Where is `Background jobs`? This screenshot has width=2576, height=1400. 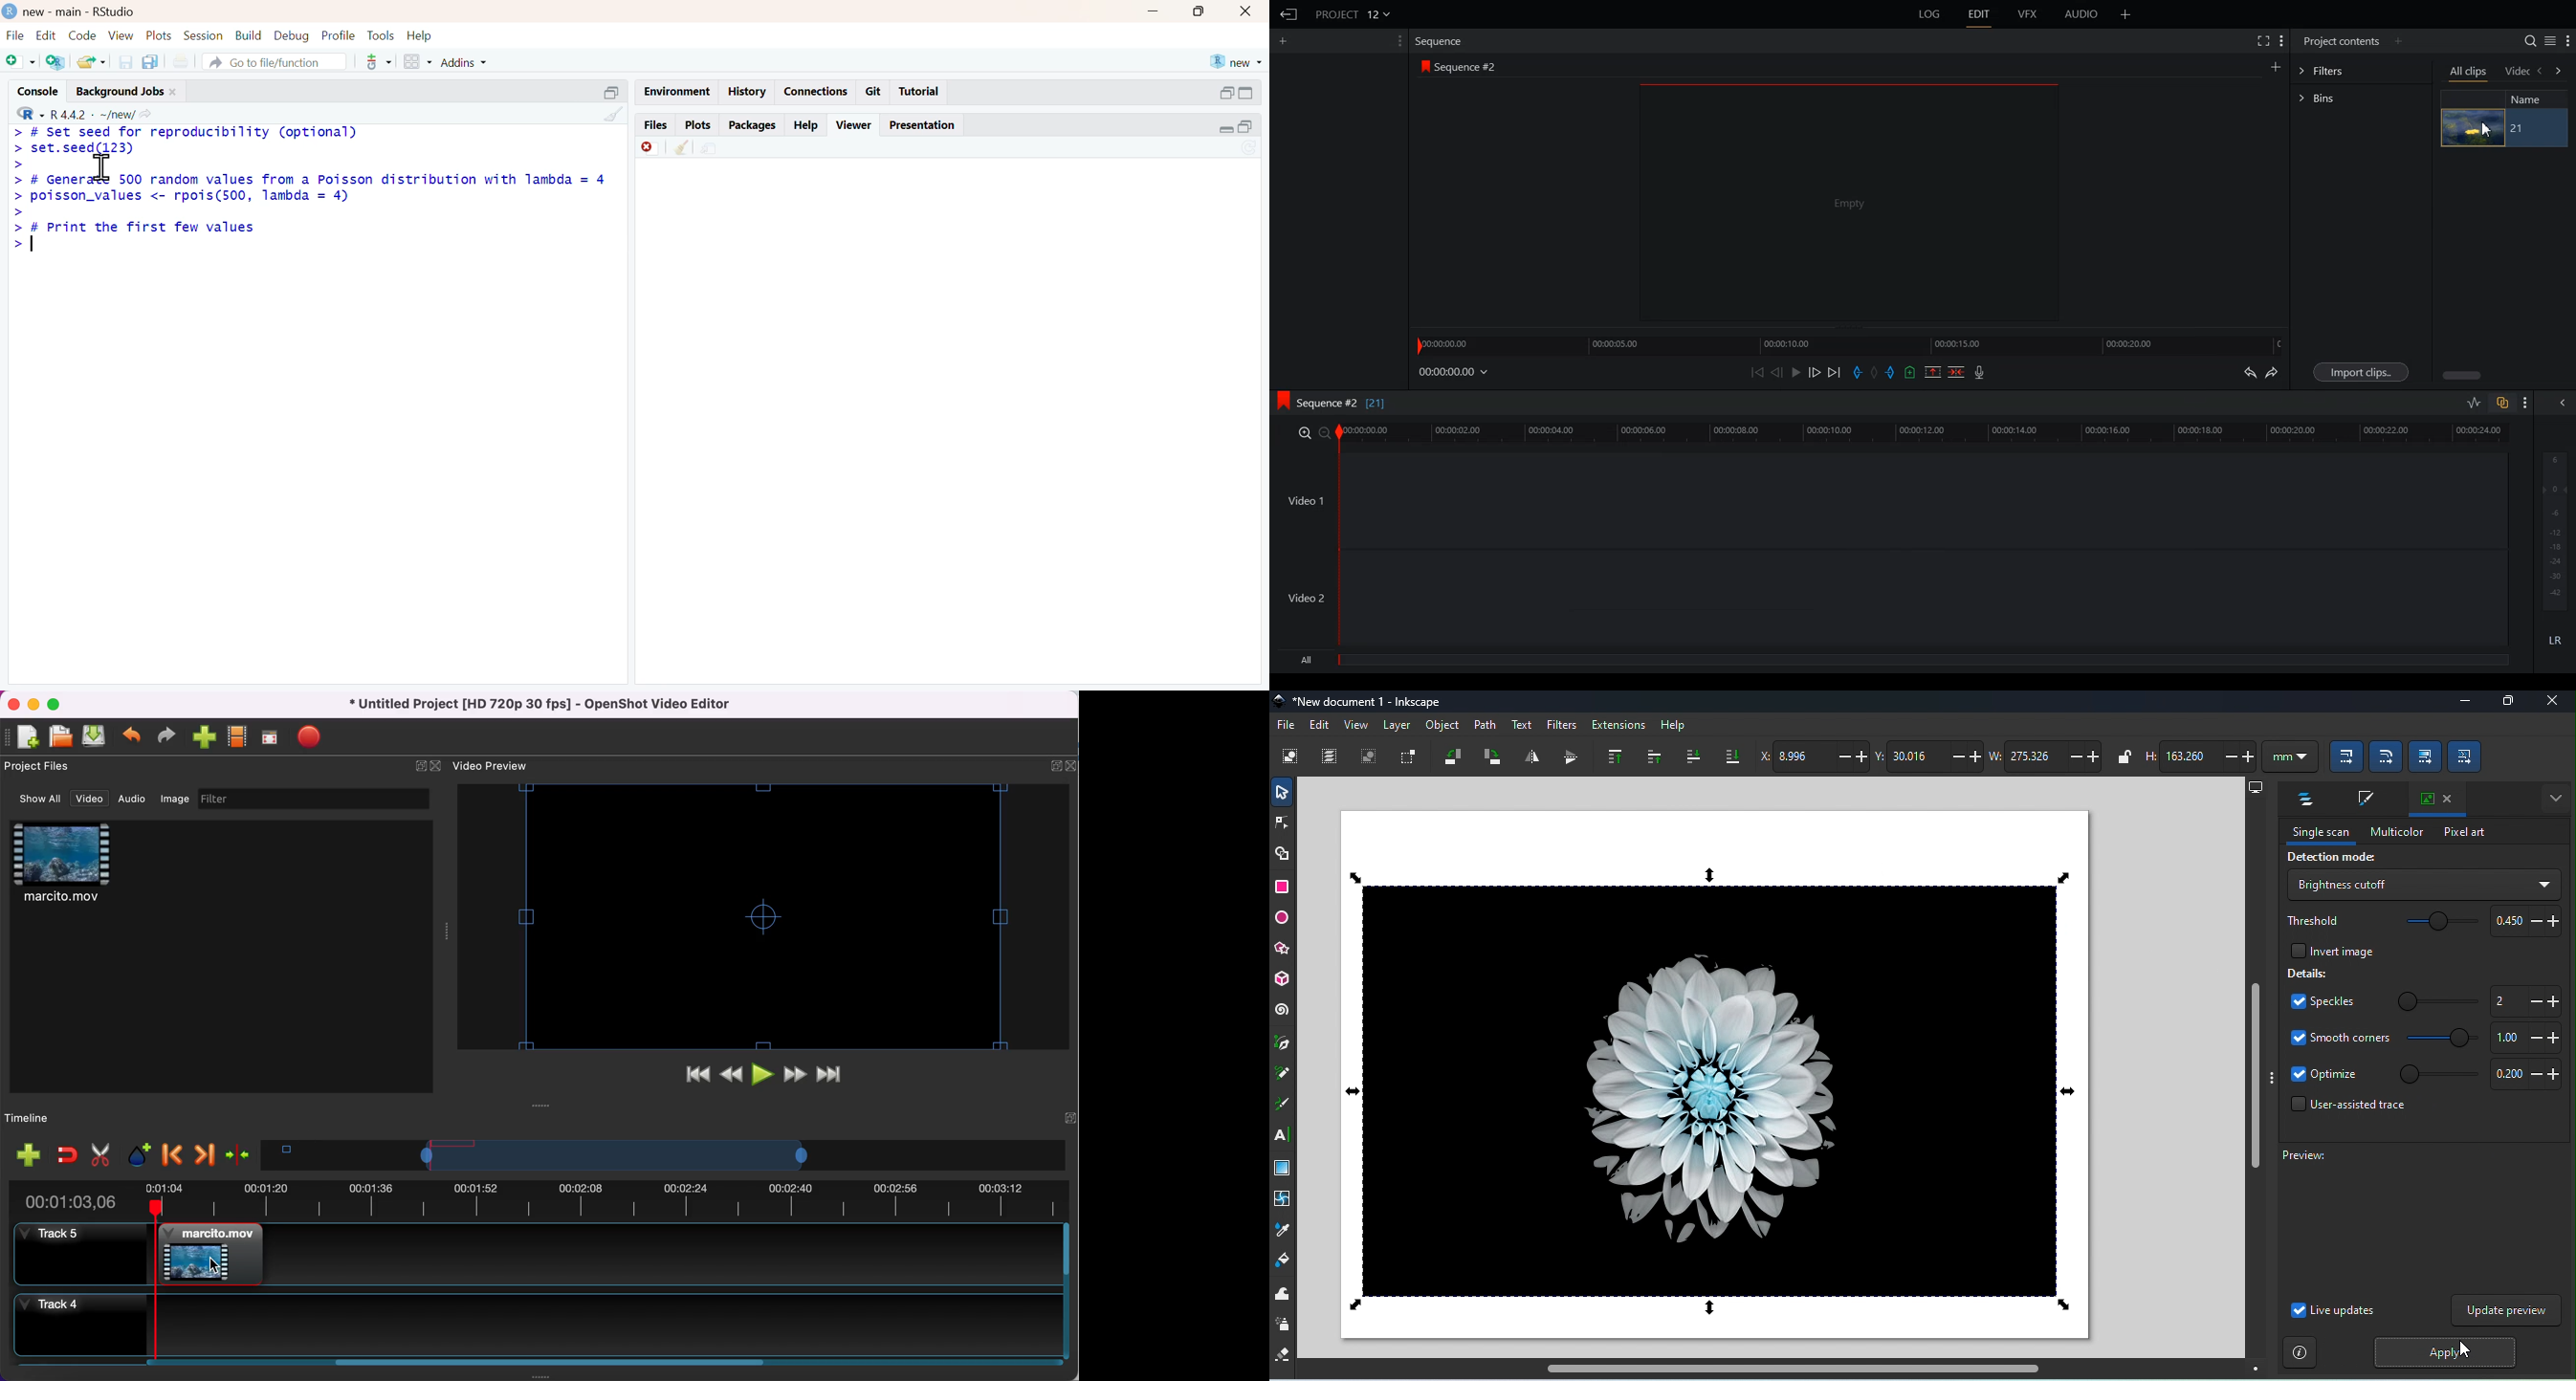
Background jobs is located at coordinates (121, 93).